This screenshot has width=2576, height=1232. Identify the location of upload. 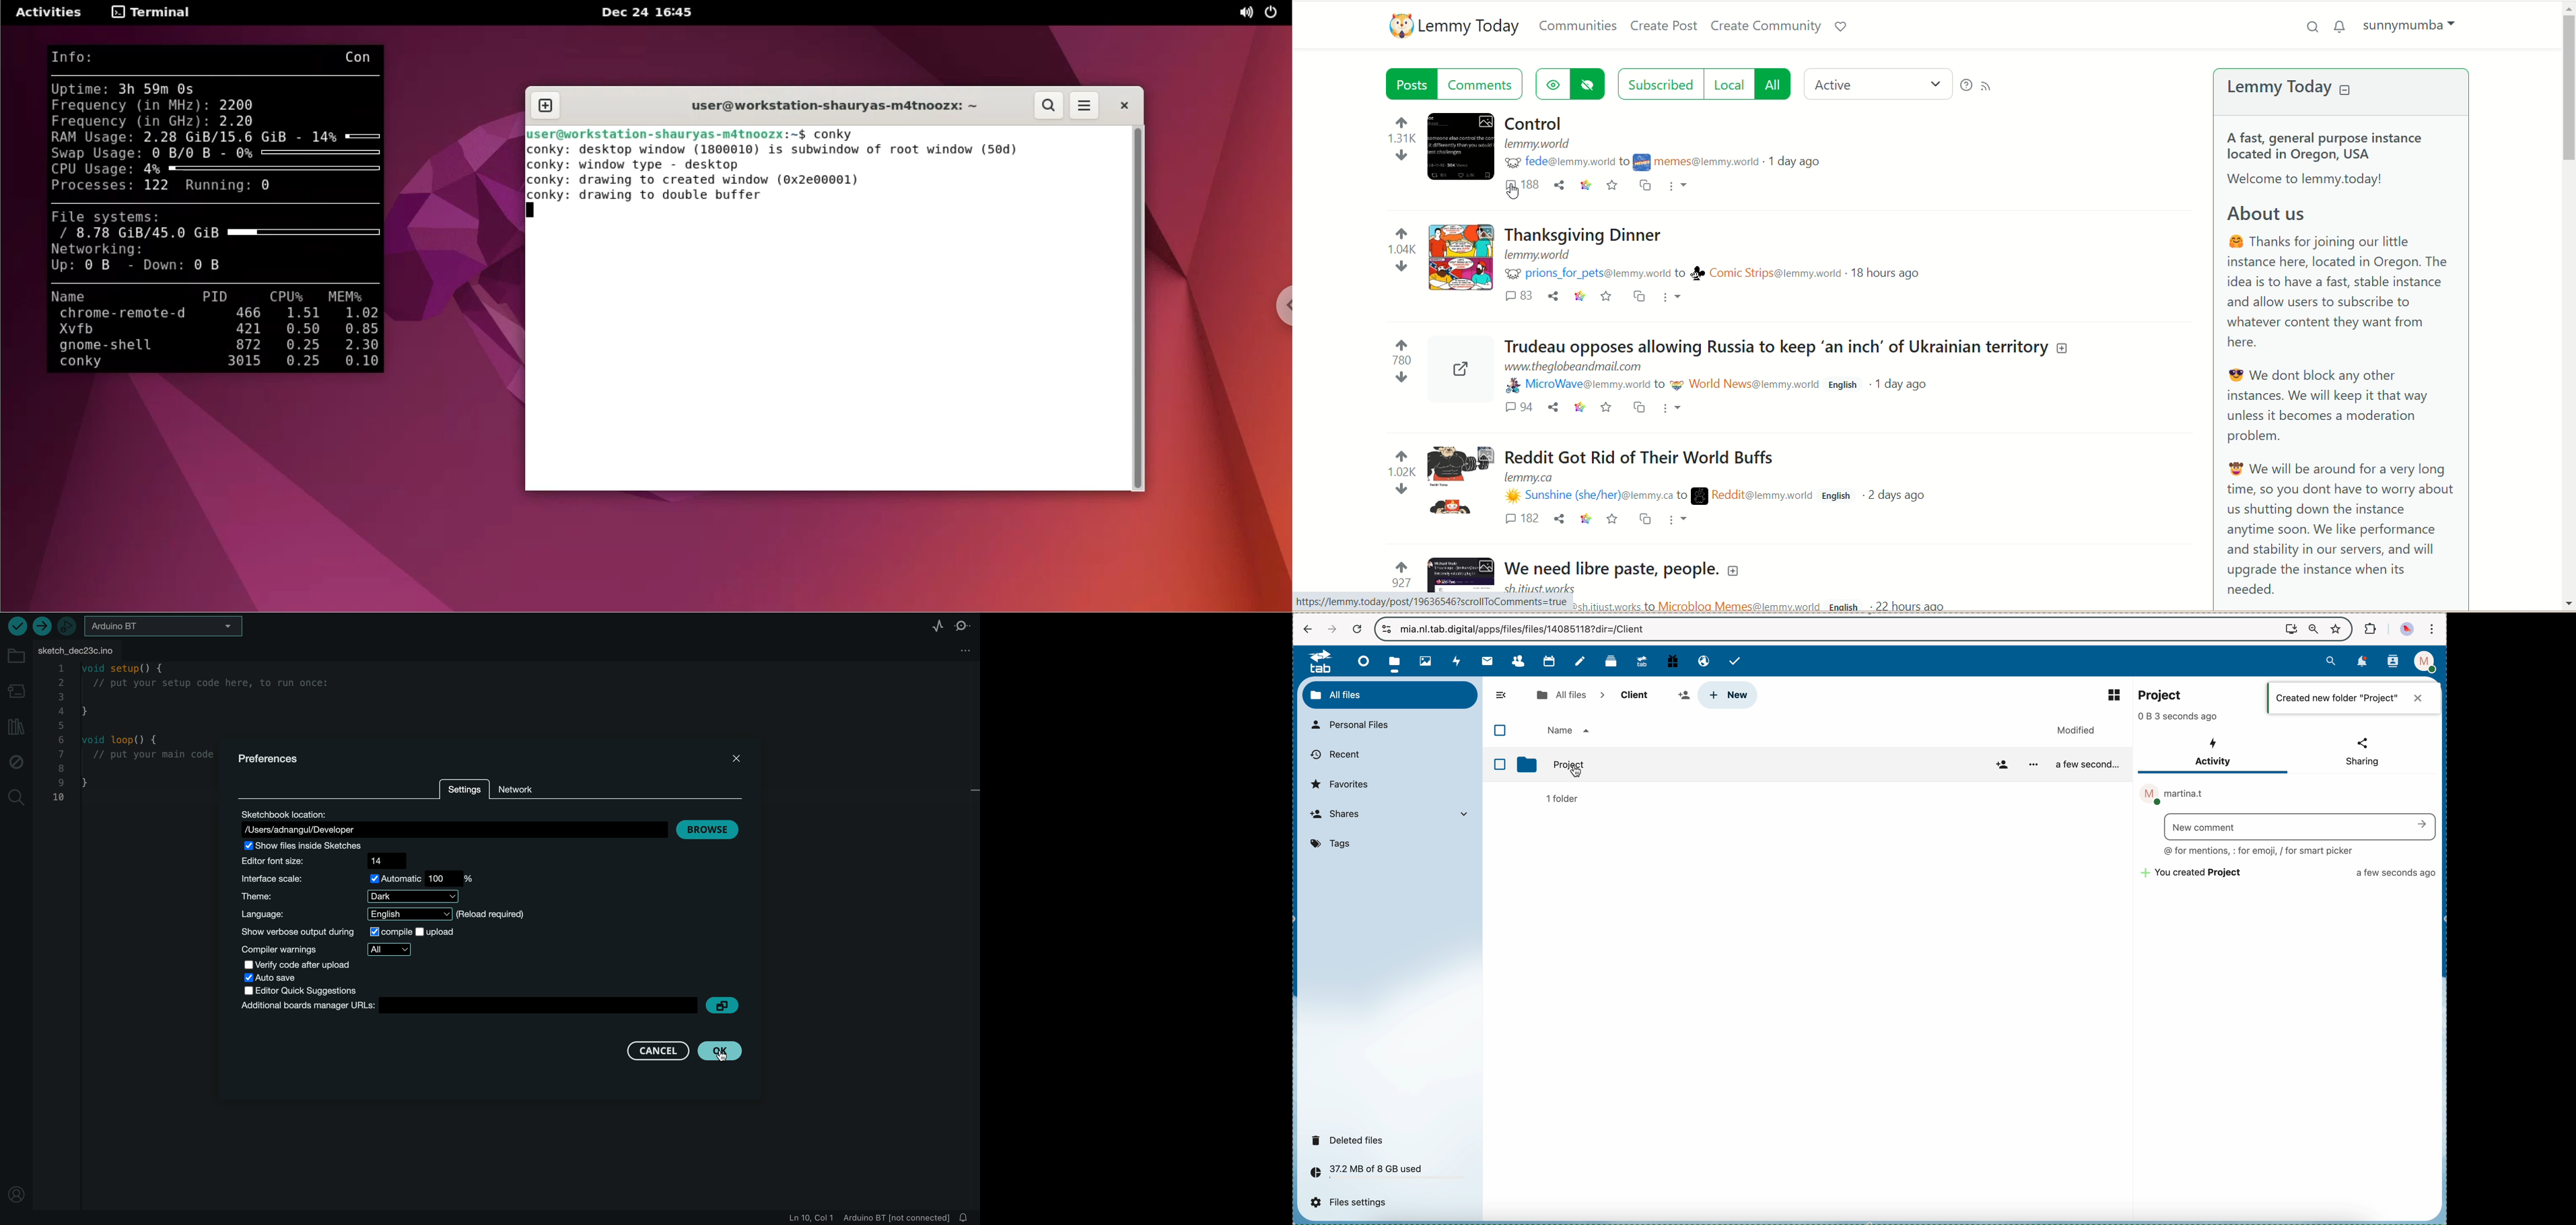
(440, 932).